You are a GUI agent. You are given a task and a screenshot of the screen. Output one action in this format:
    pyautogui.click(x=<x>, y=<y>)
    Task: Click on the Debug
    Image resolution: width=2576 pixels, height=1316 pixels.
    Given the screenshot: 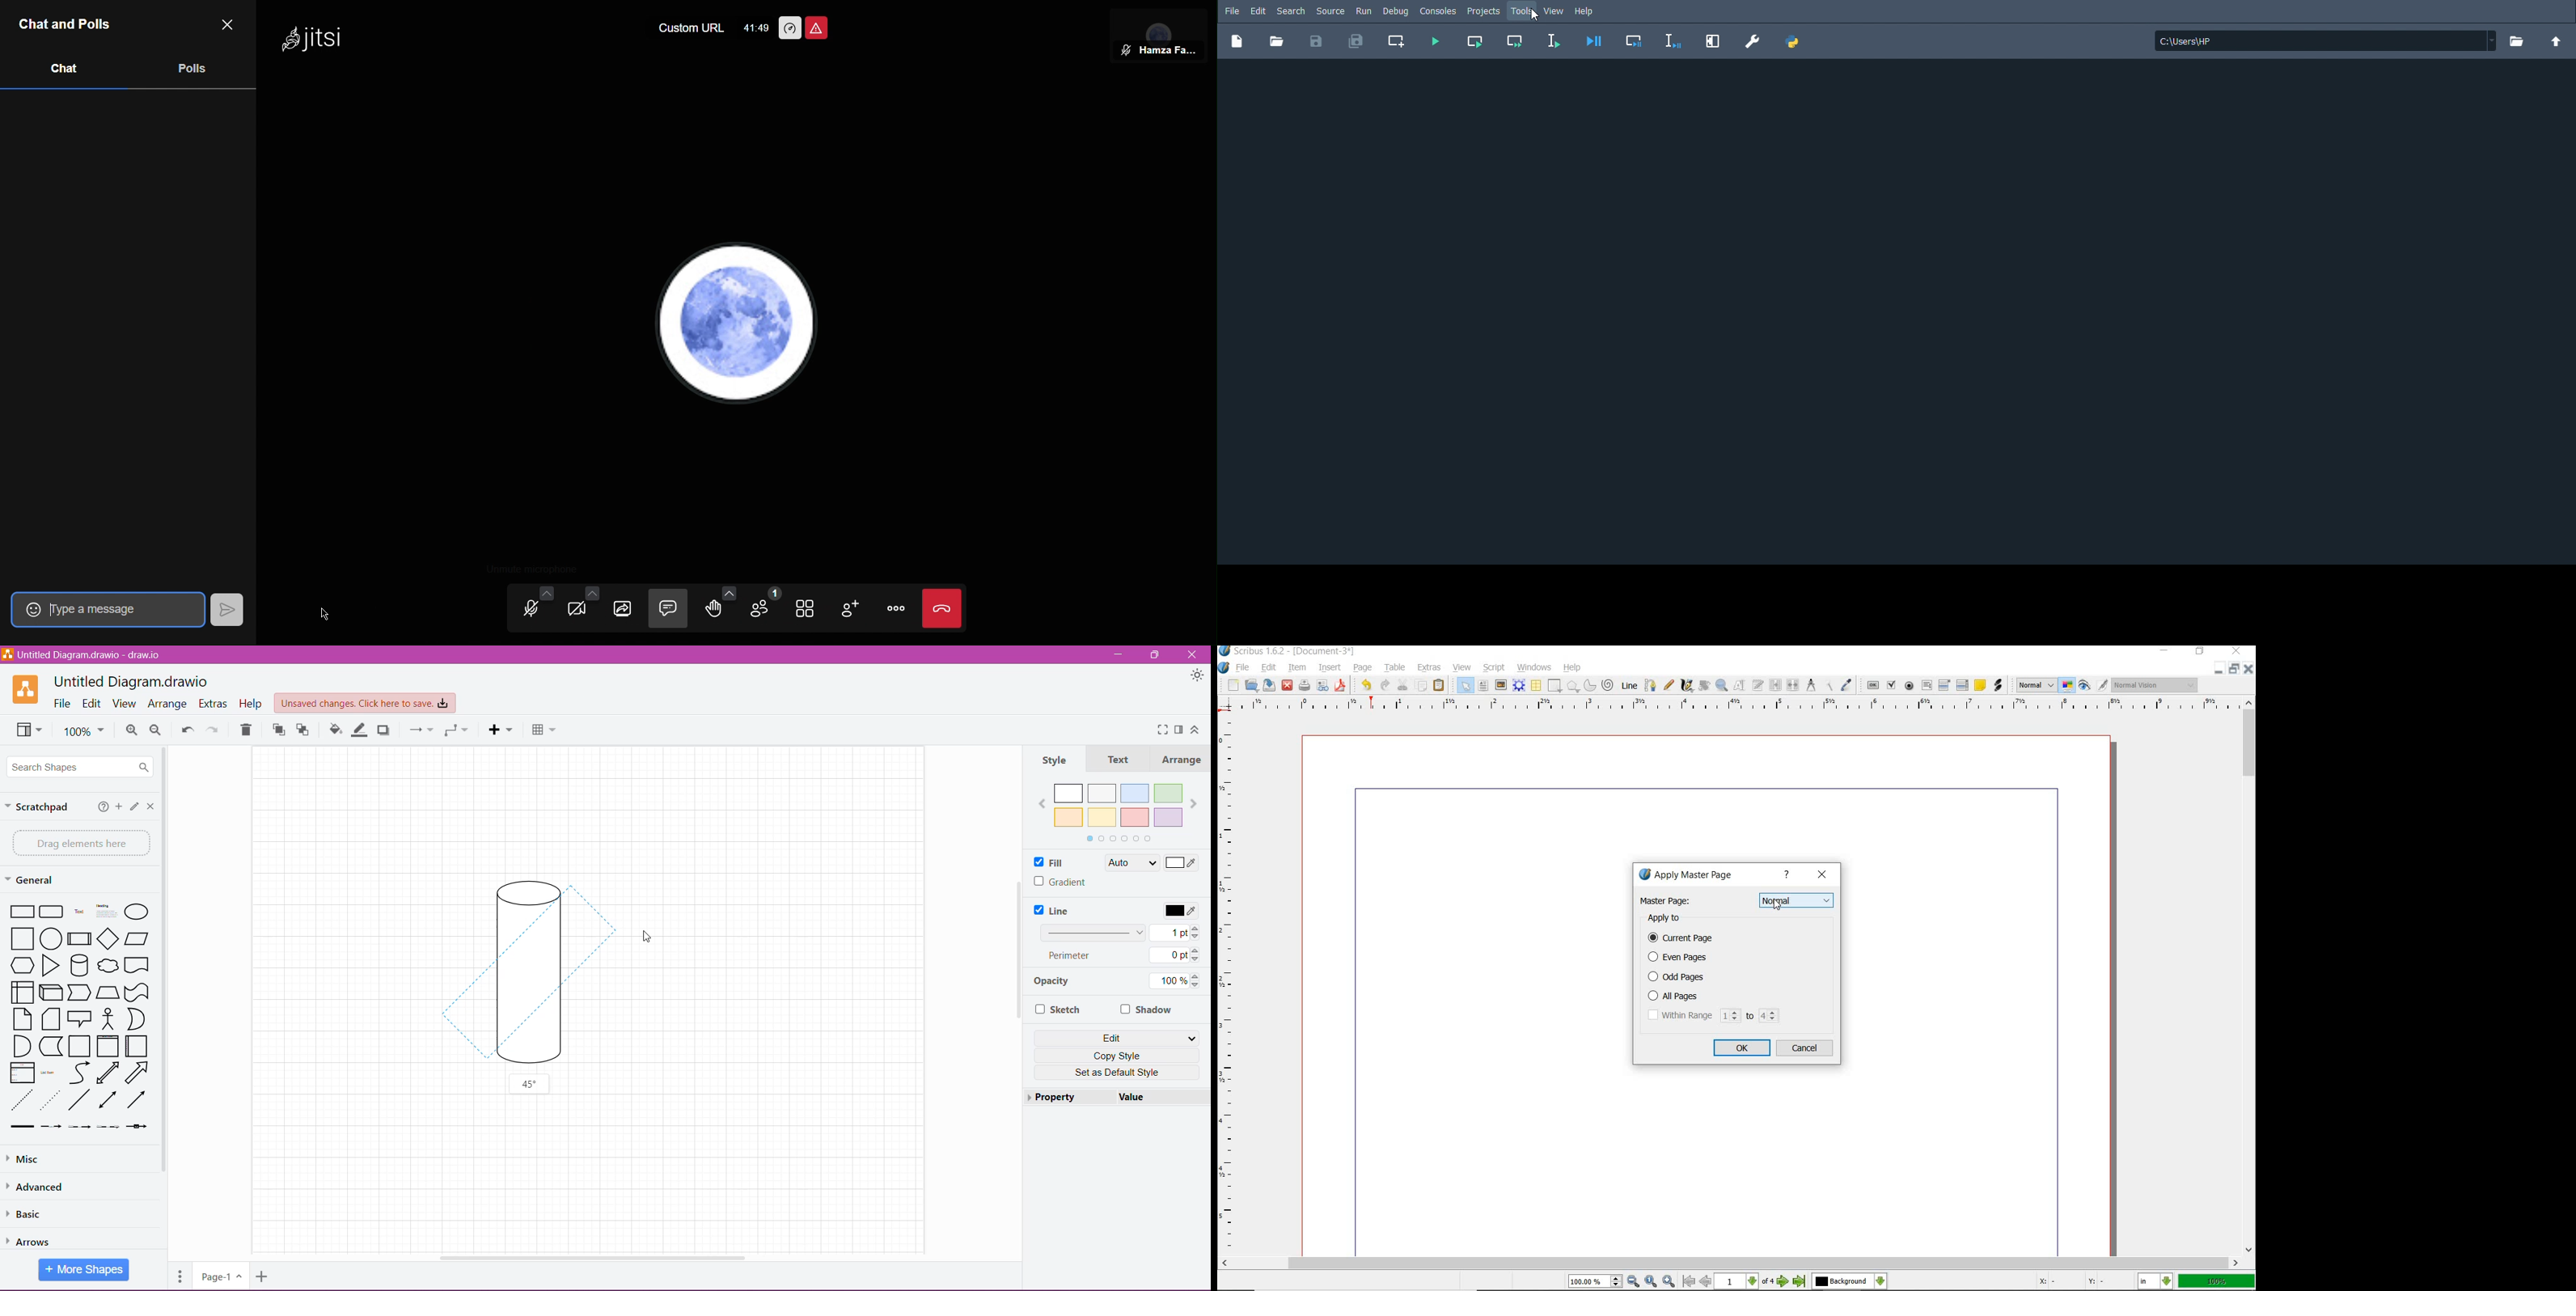 What is the action you would take?
    pyautogui.click(x=1397, y=13)
    